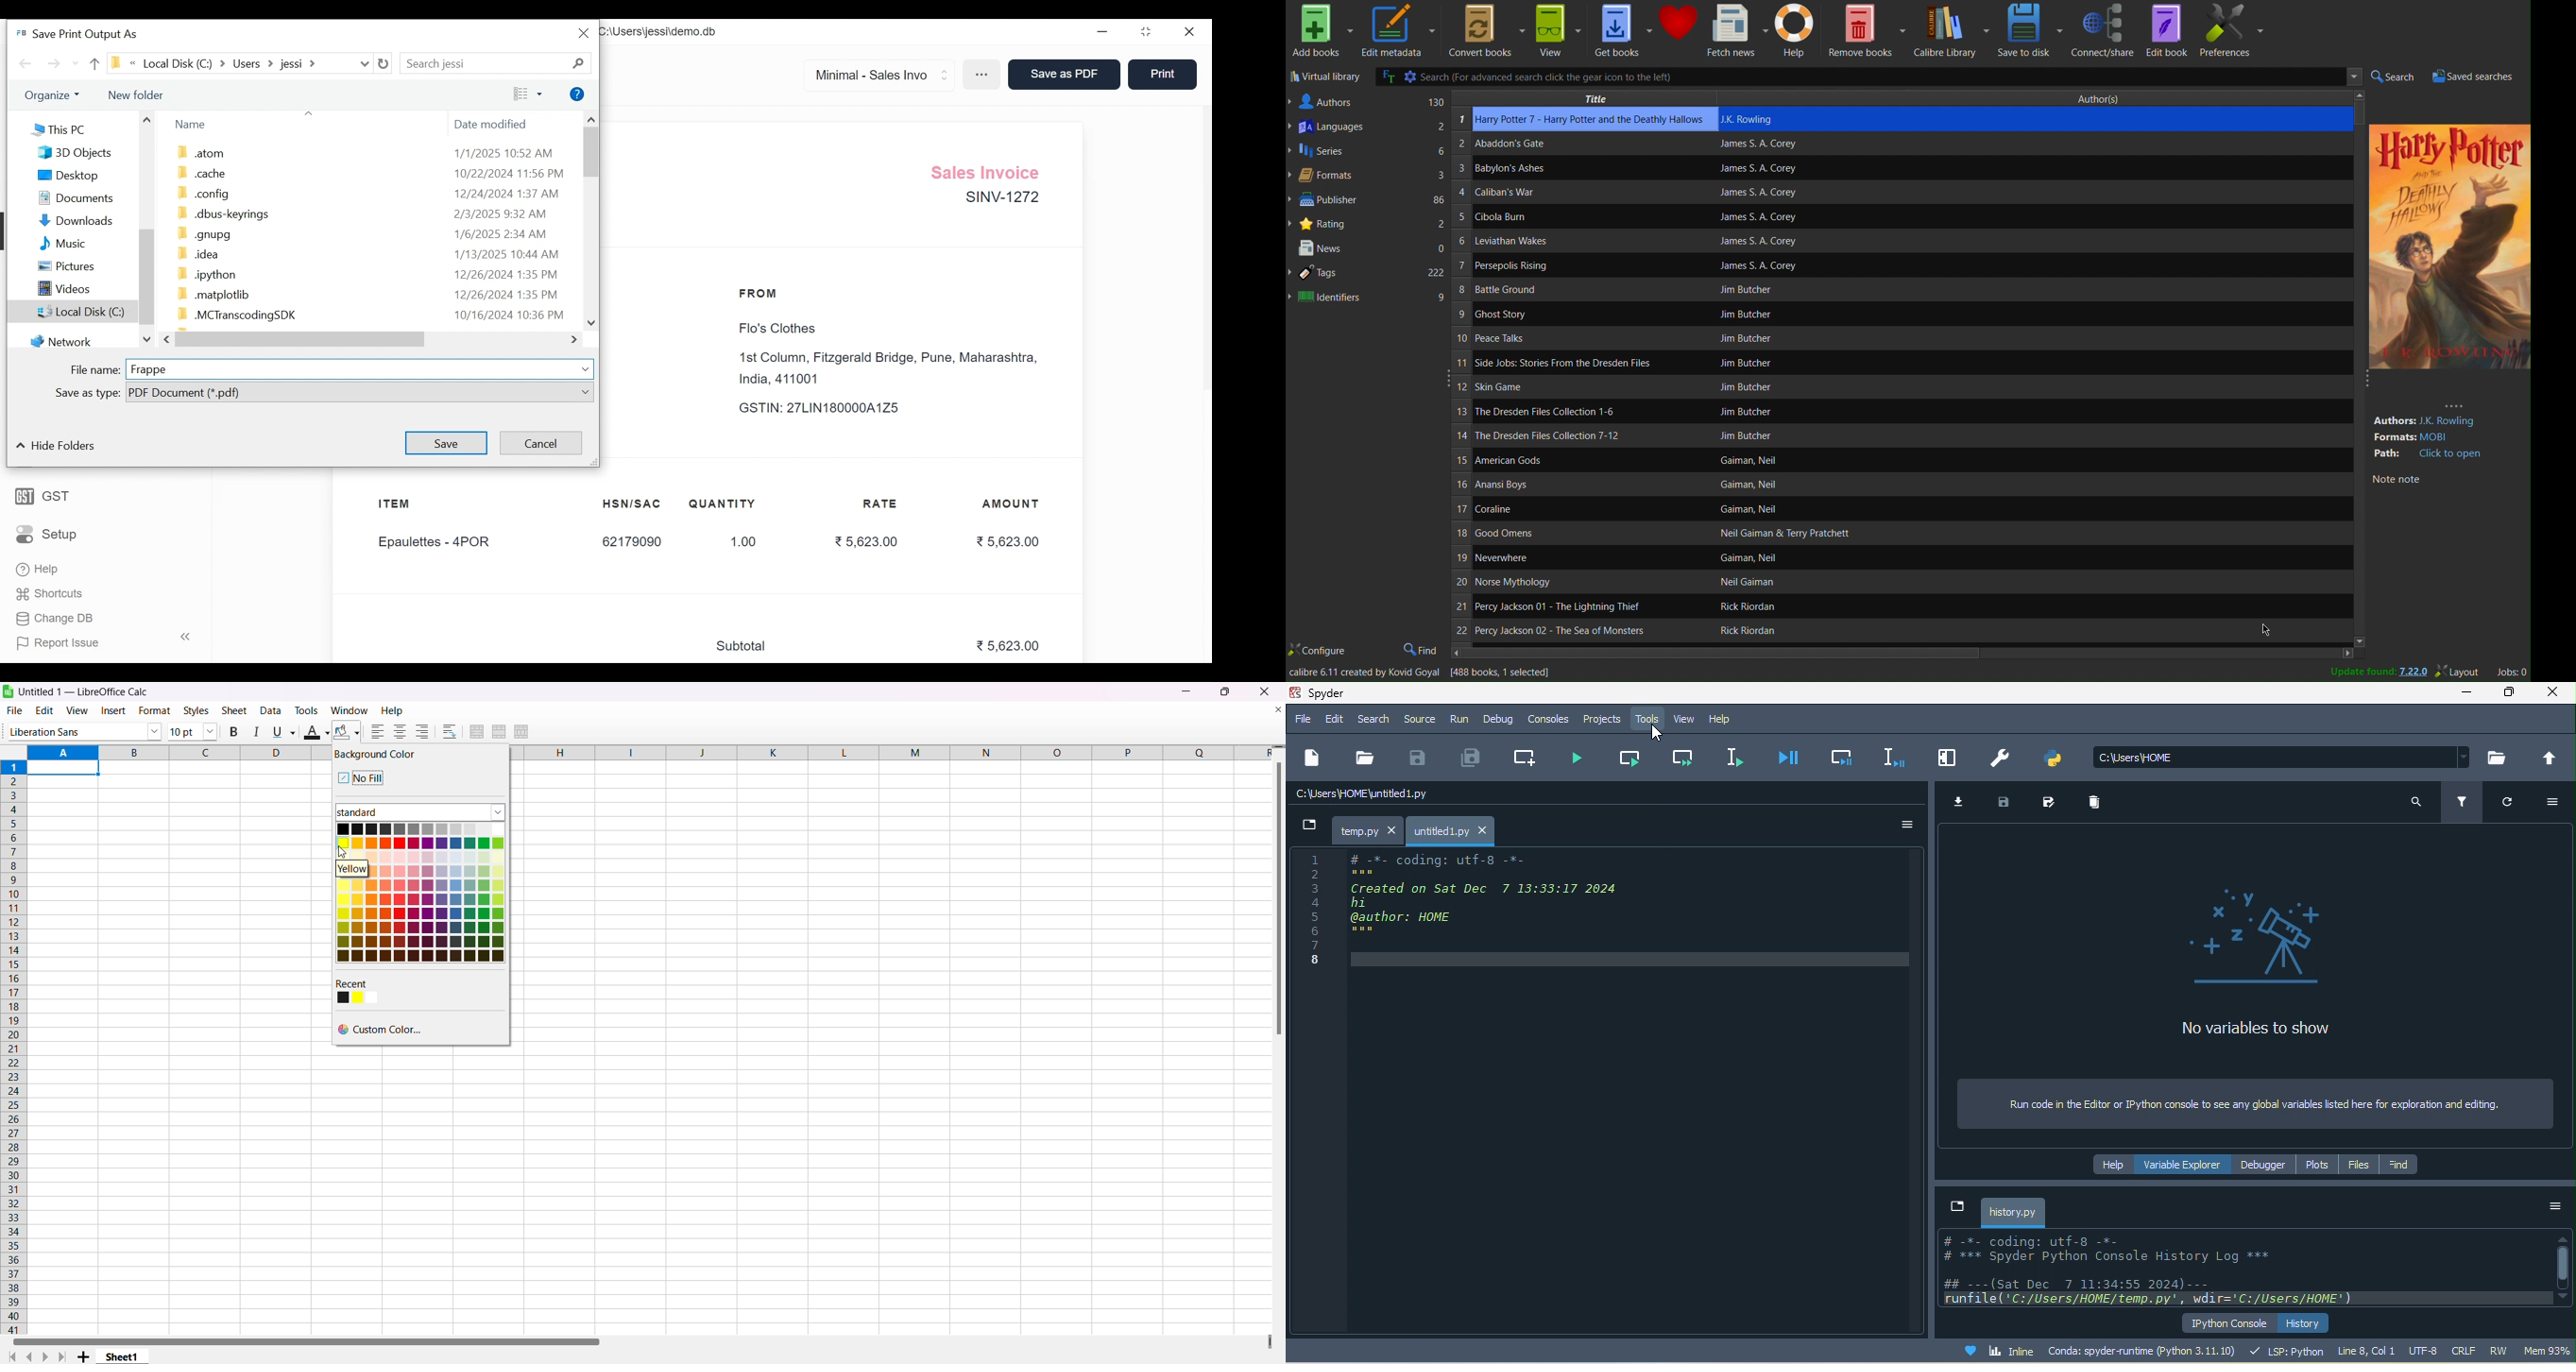 This screenshot has width=2576, height=1372. What do you see at coordinates (2357, 370) in the screenshot?
I see `scrollbar` at bounding box center [2357, 370].